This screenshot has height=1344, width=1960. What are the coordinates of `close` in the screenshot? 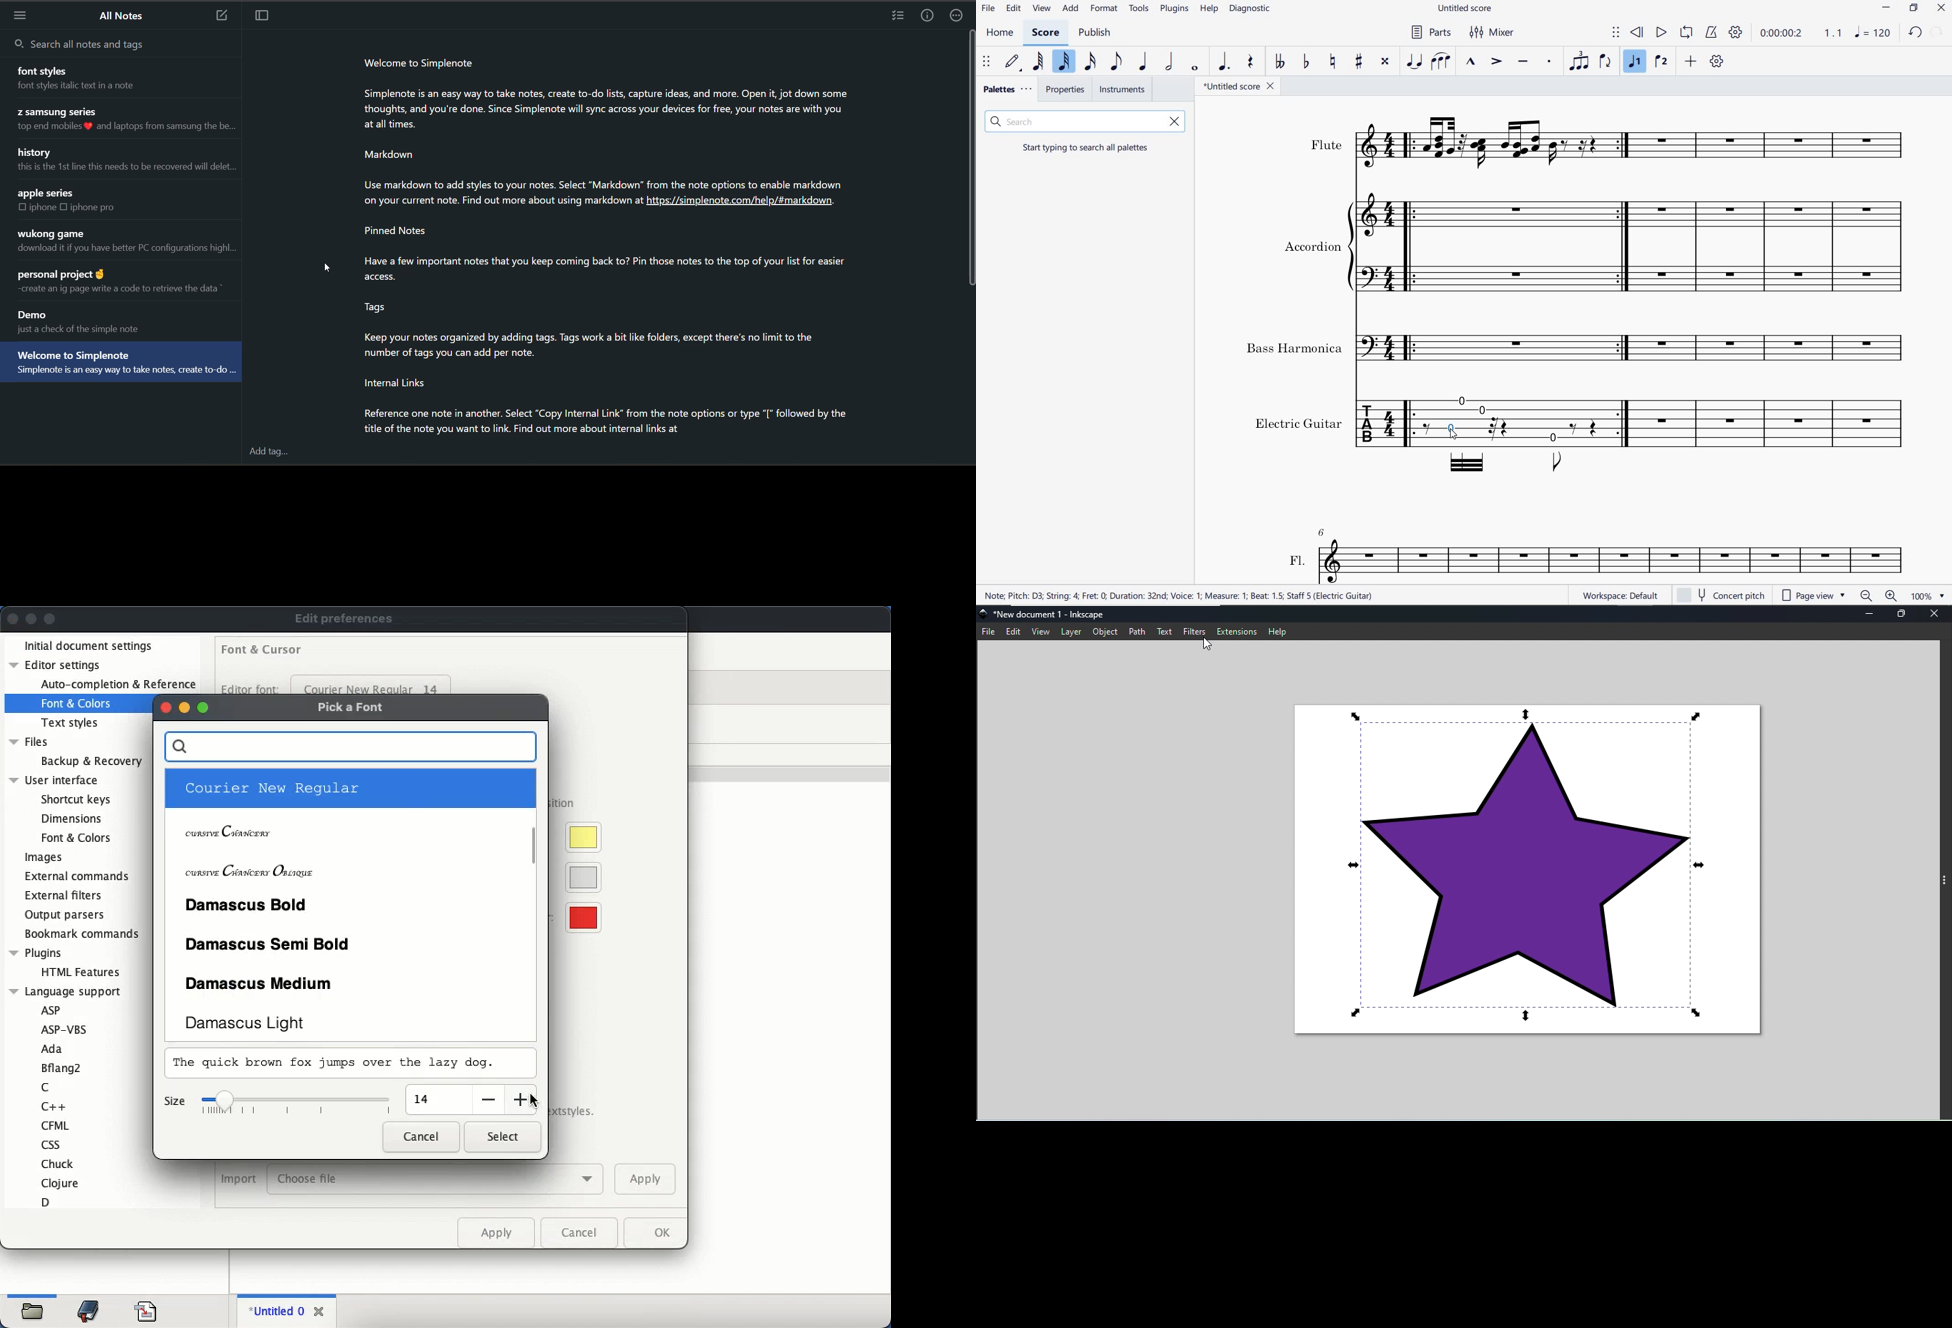 It's located at (1942, 9).